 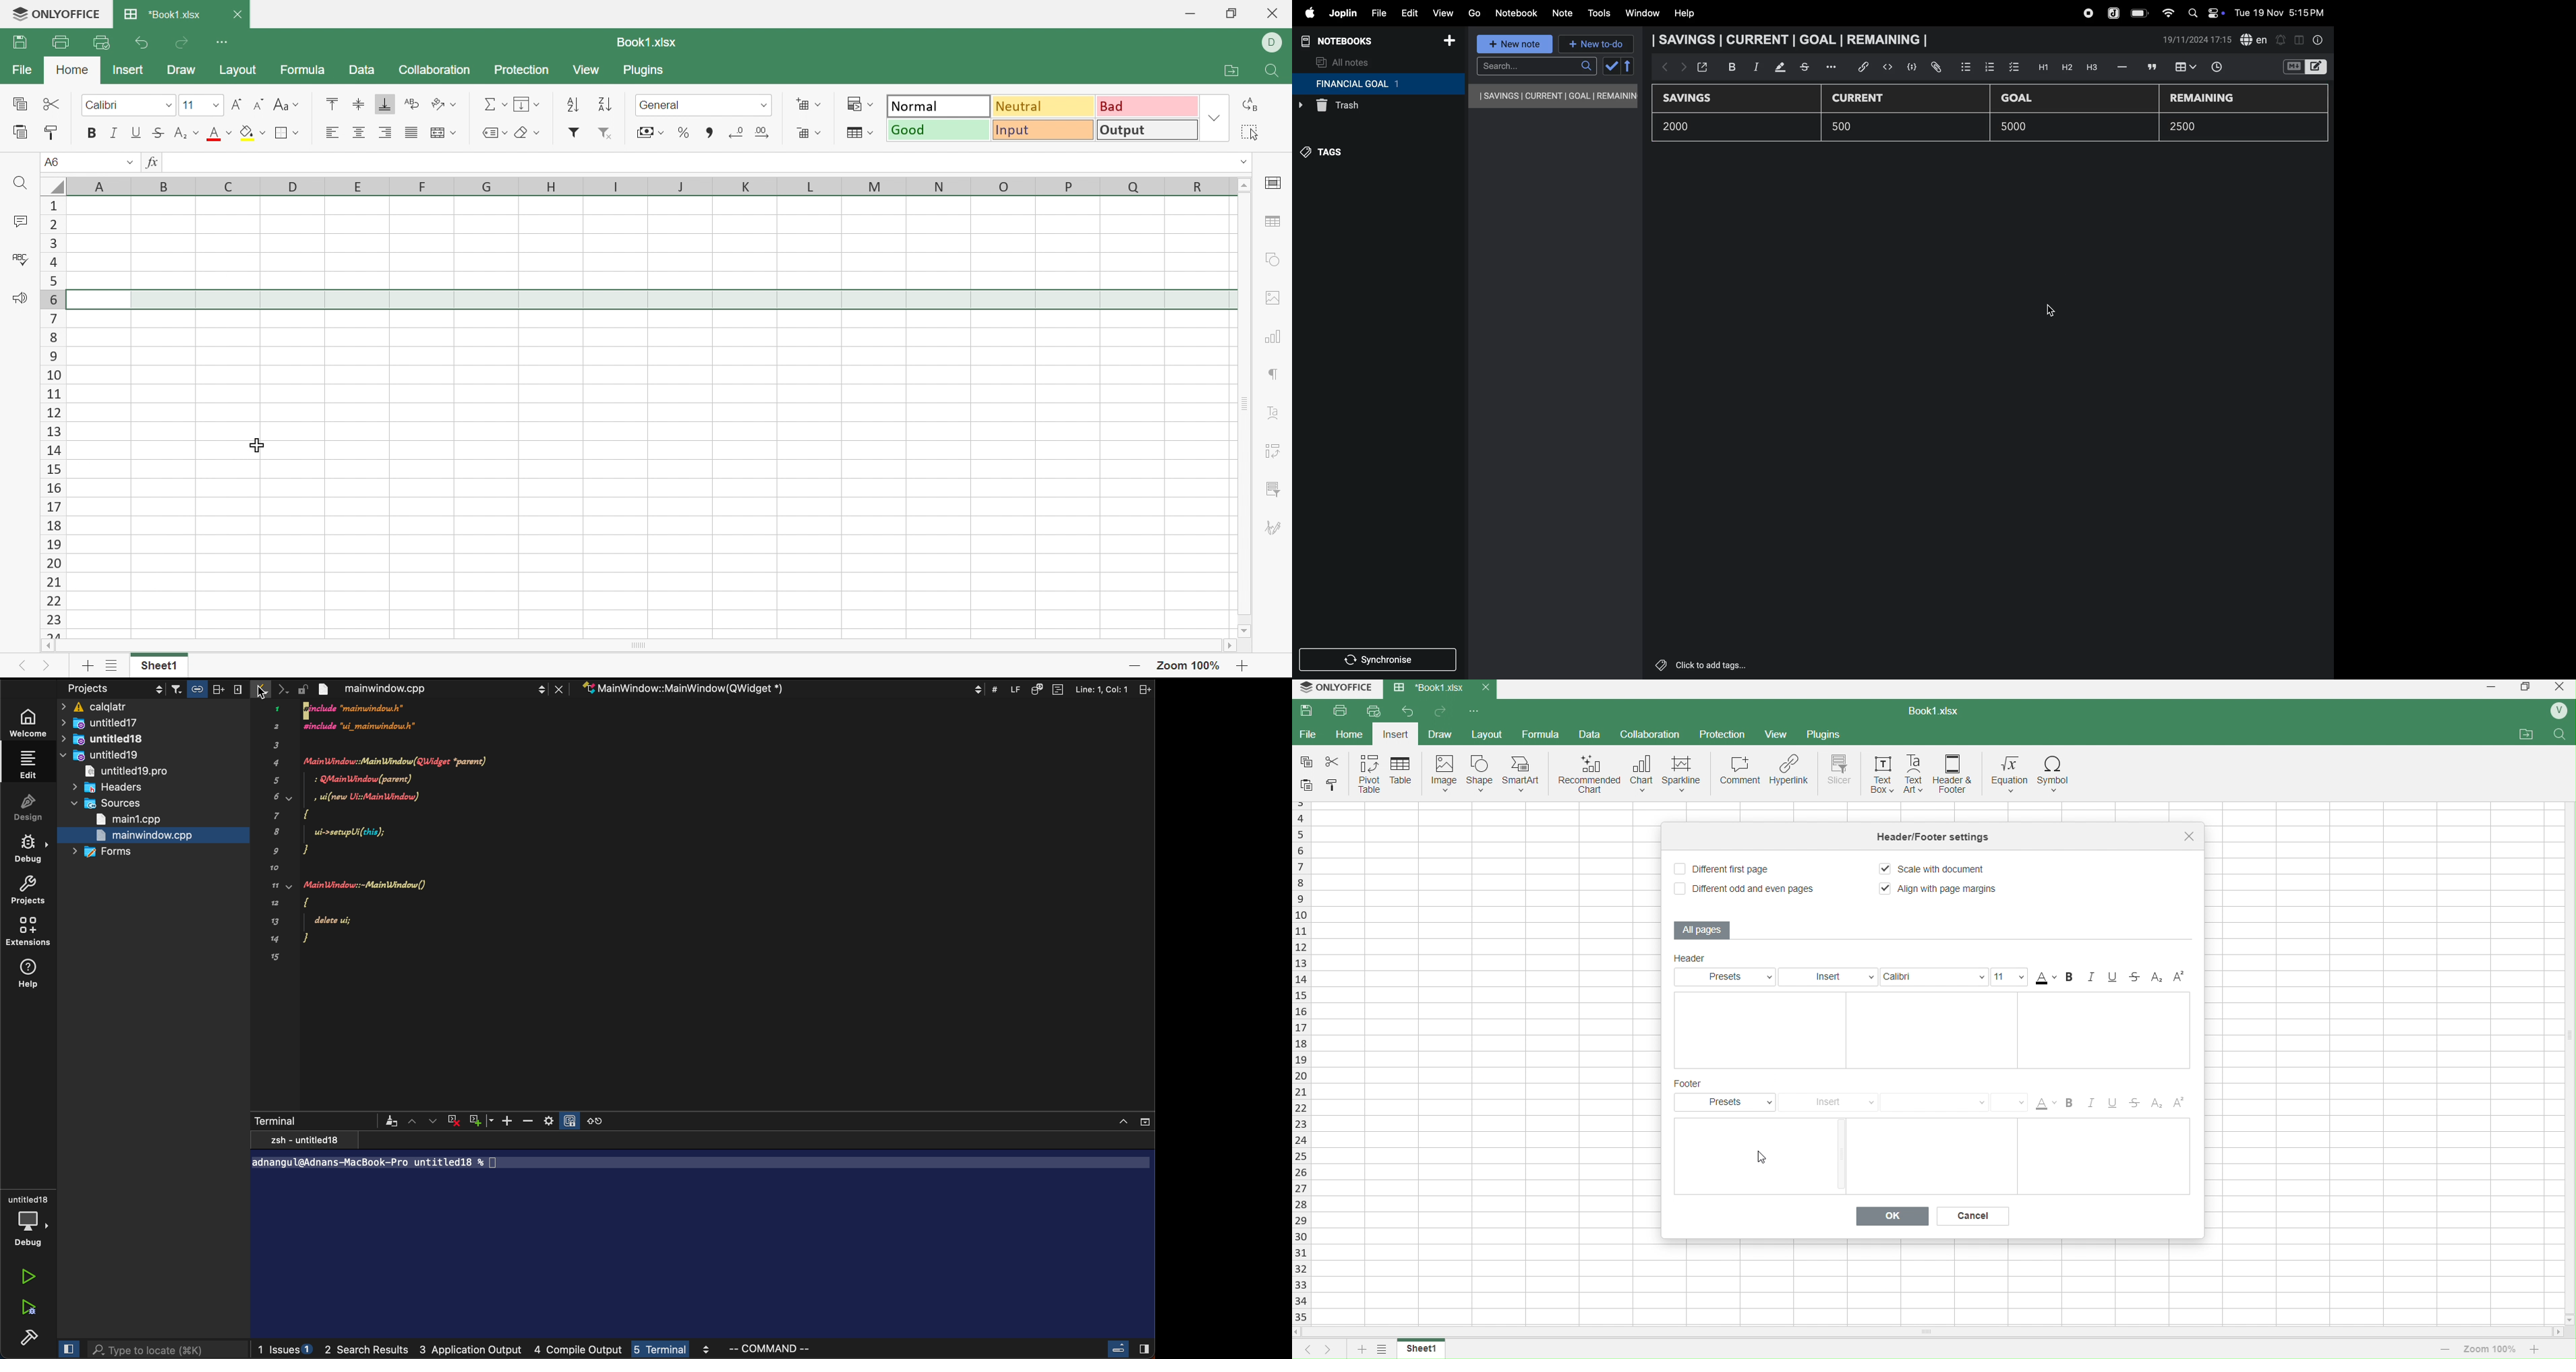 What do you see at coordinates (2559, 1333) in the screenshot?
I see `move right` at bounding box center [2559, 1333].